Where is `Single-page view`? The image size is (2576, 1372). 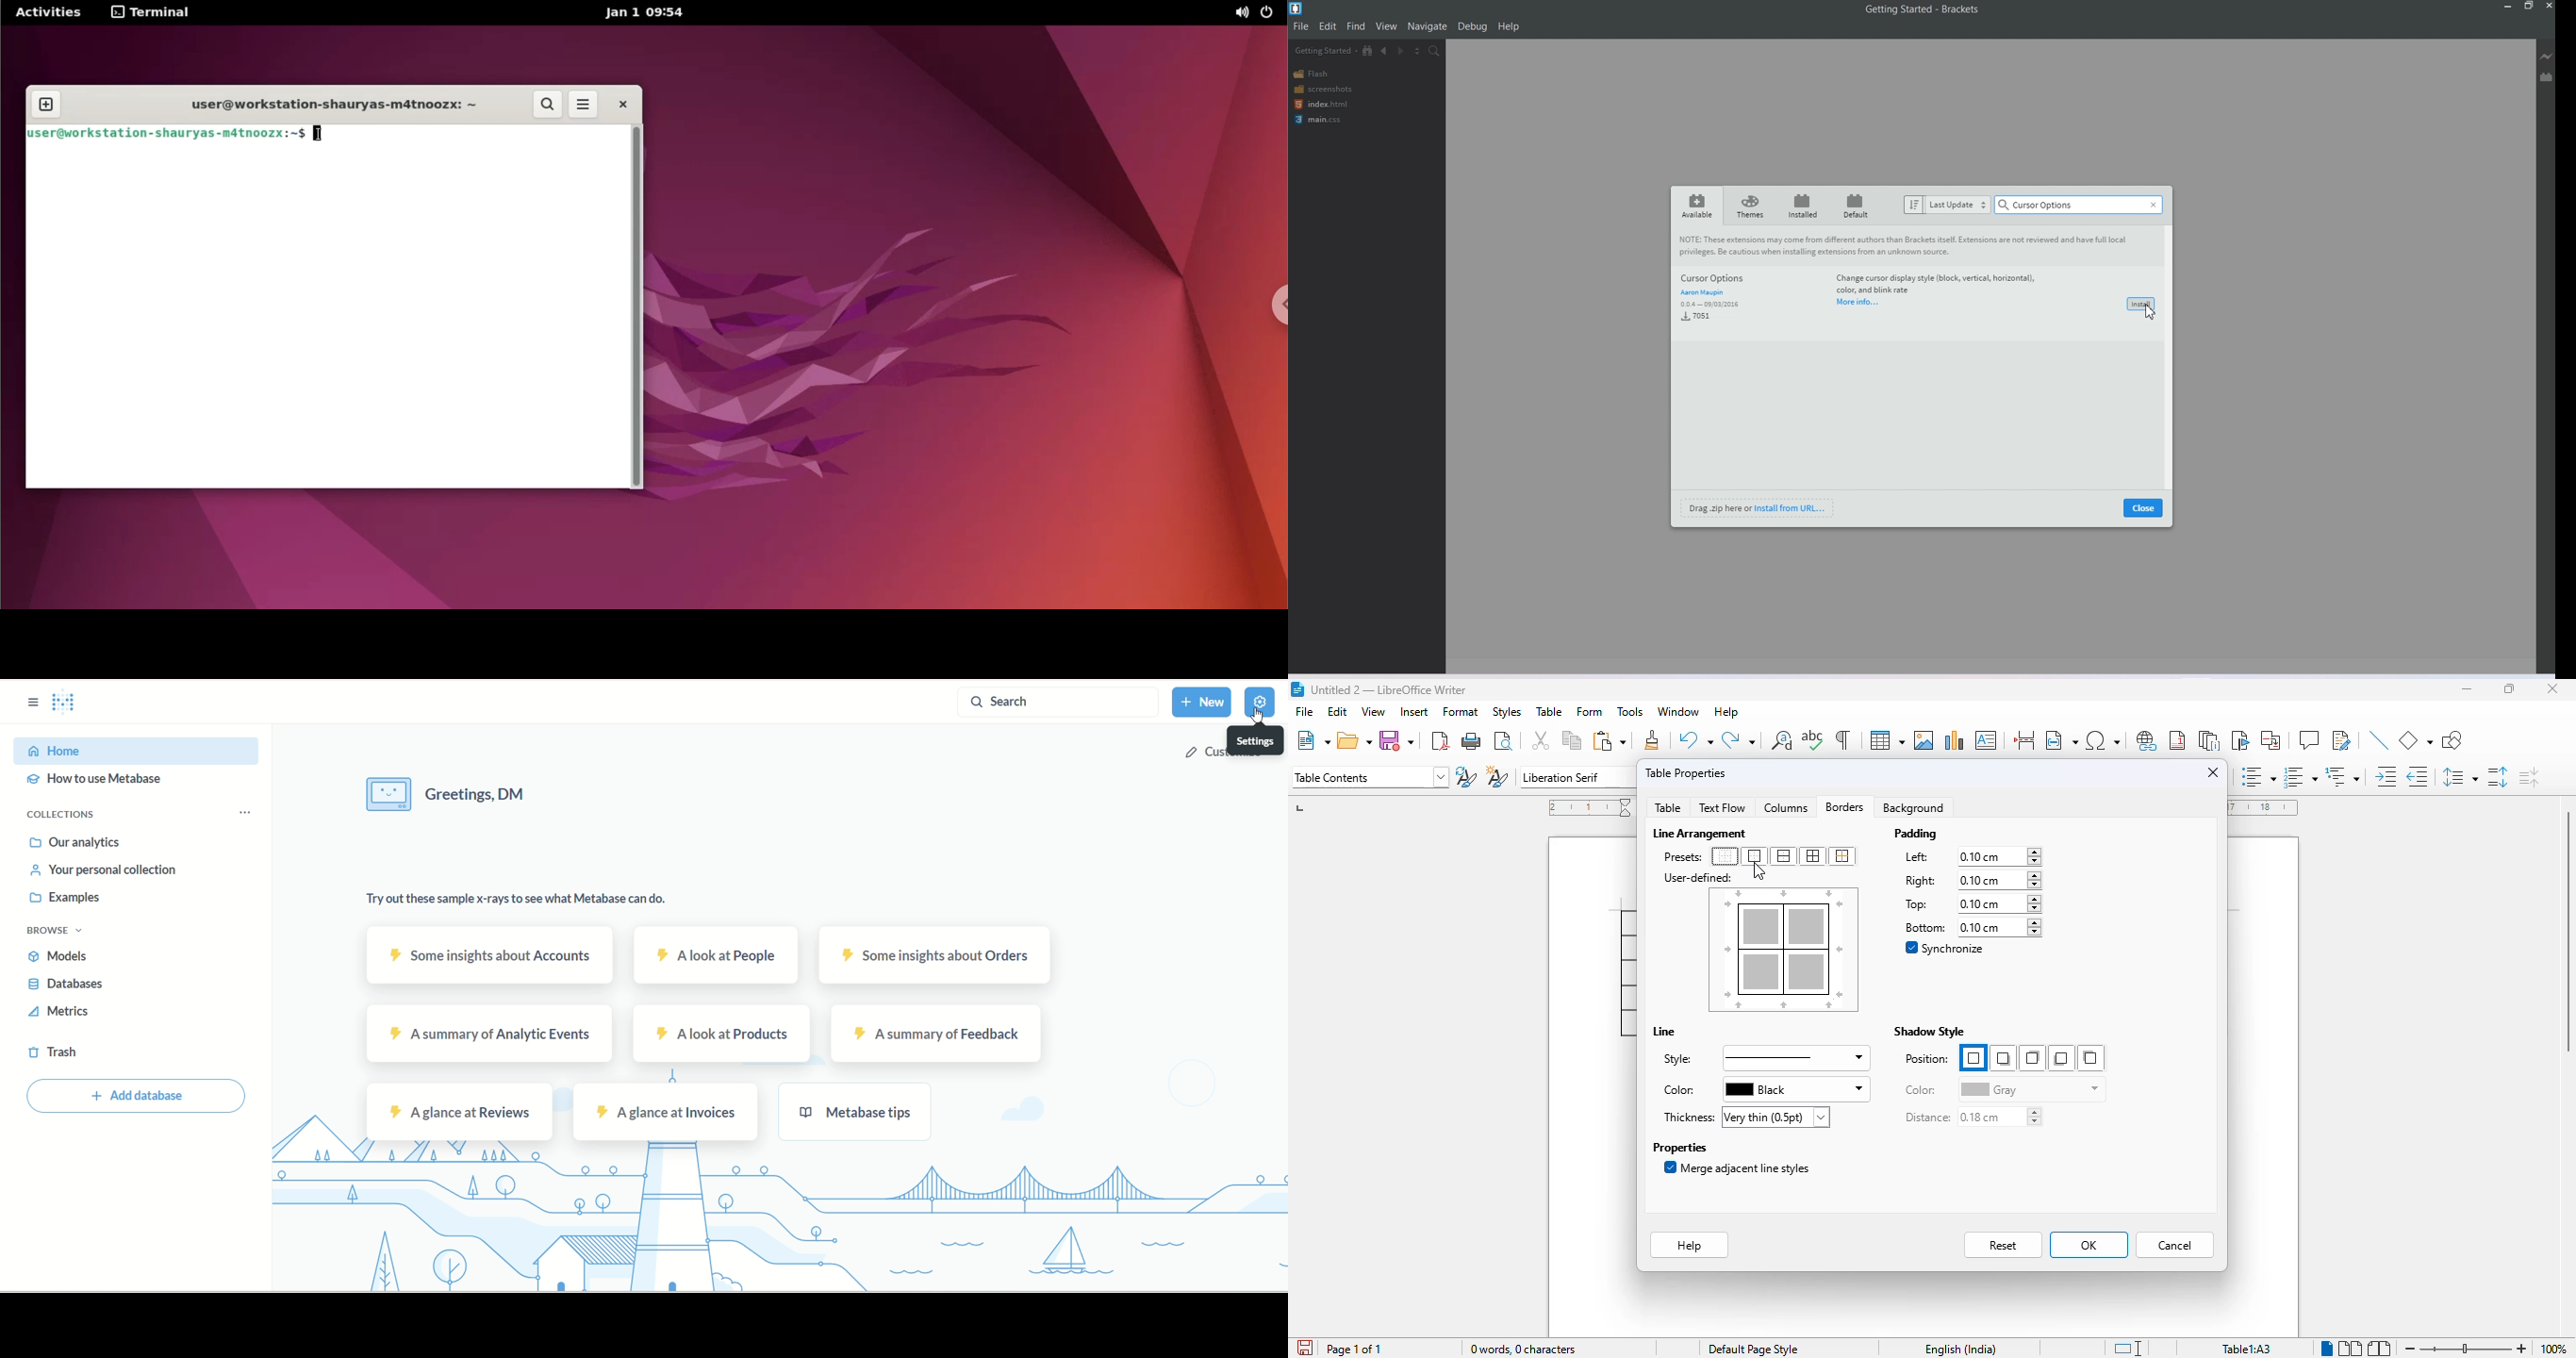 Single-page view is located at coordinates (2327, 1349).